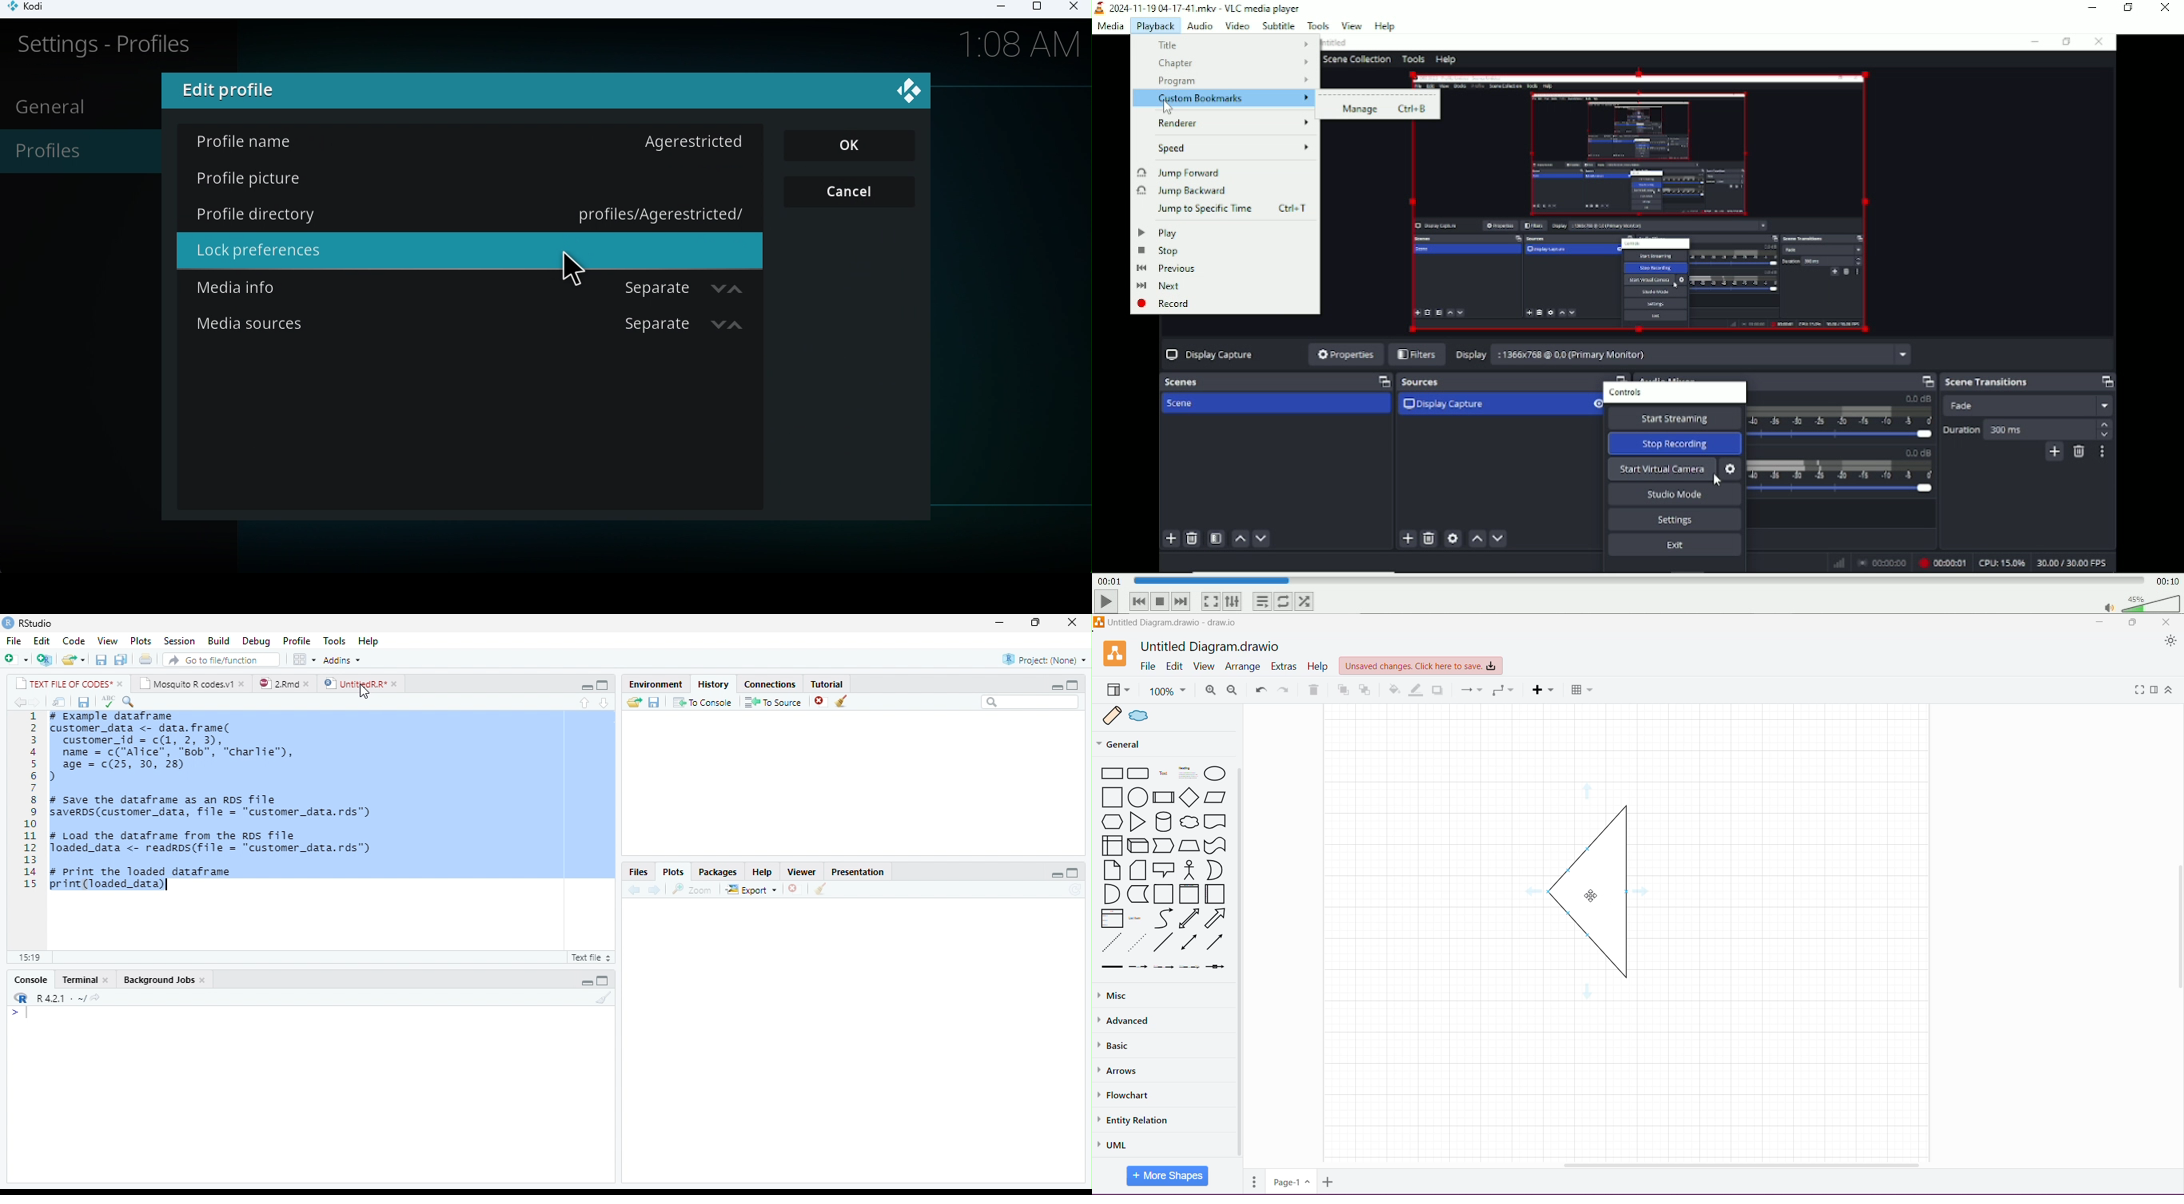  I want to click on new file, so click(17, 659).